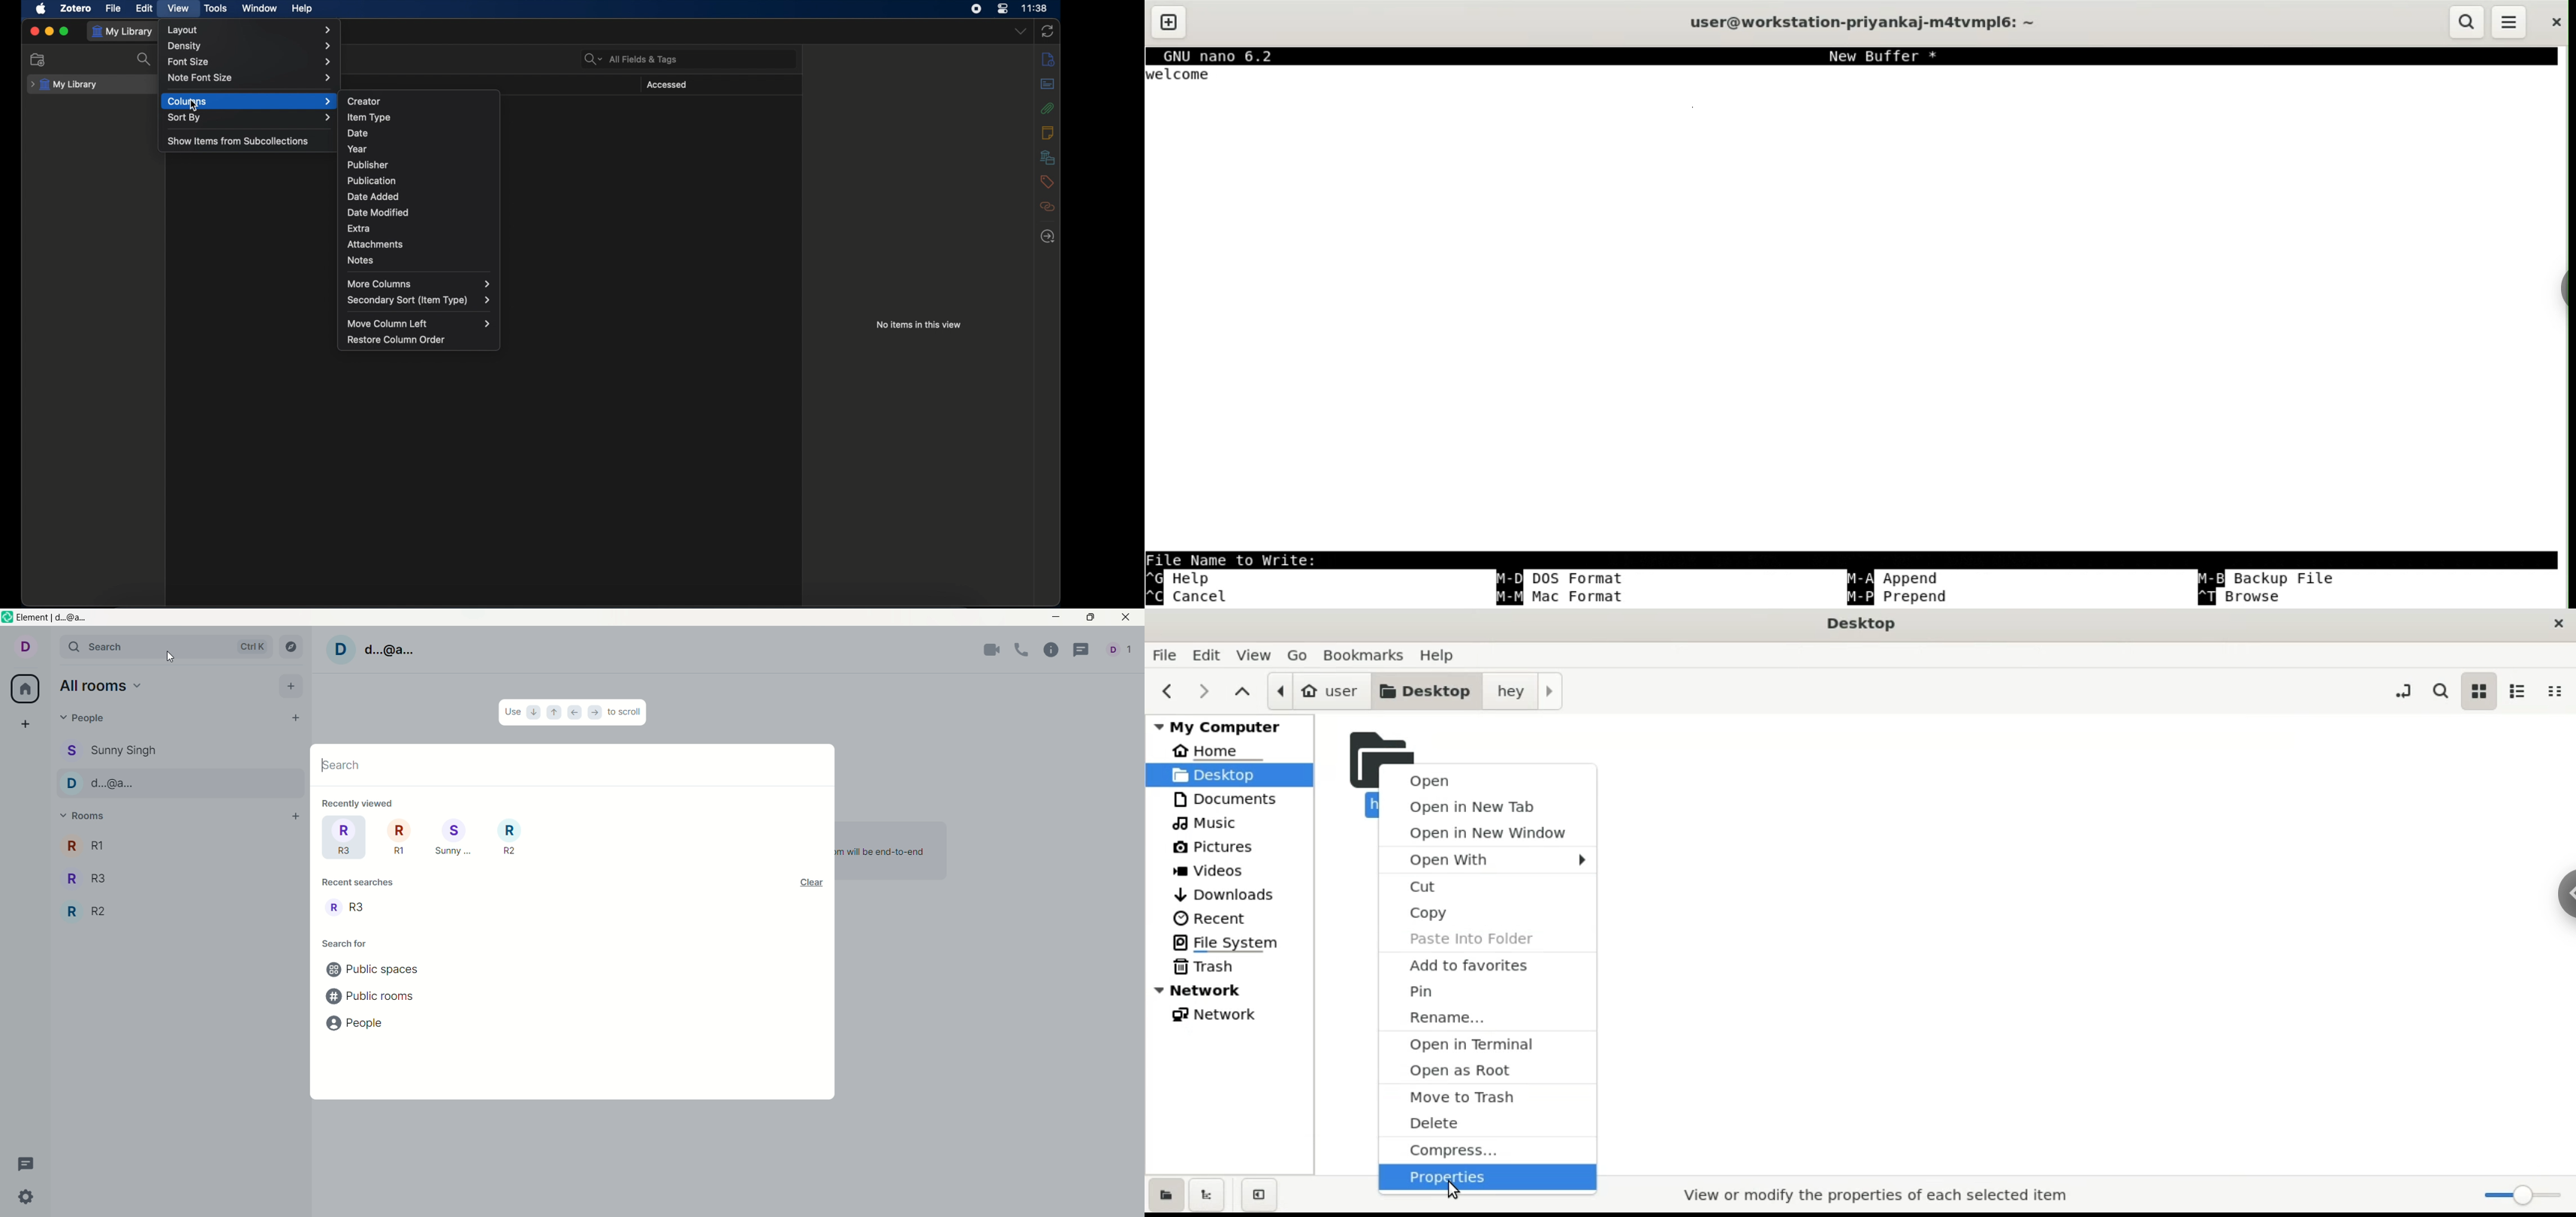 The height and width of the screenshot is (1232, 2576). I want to click on compact view, so click(2555, 691).